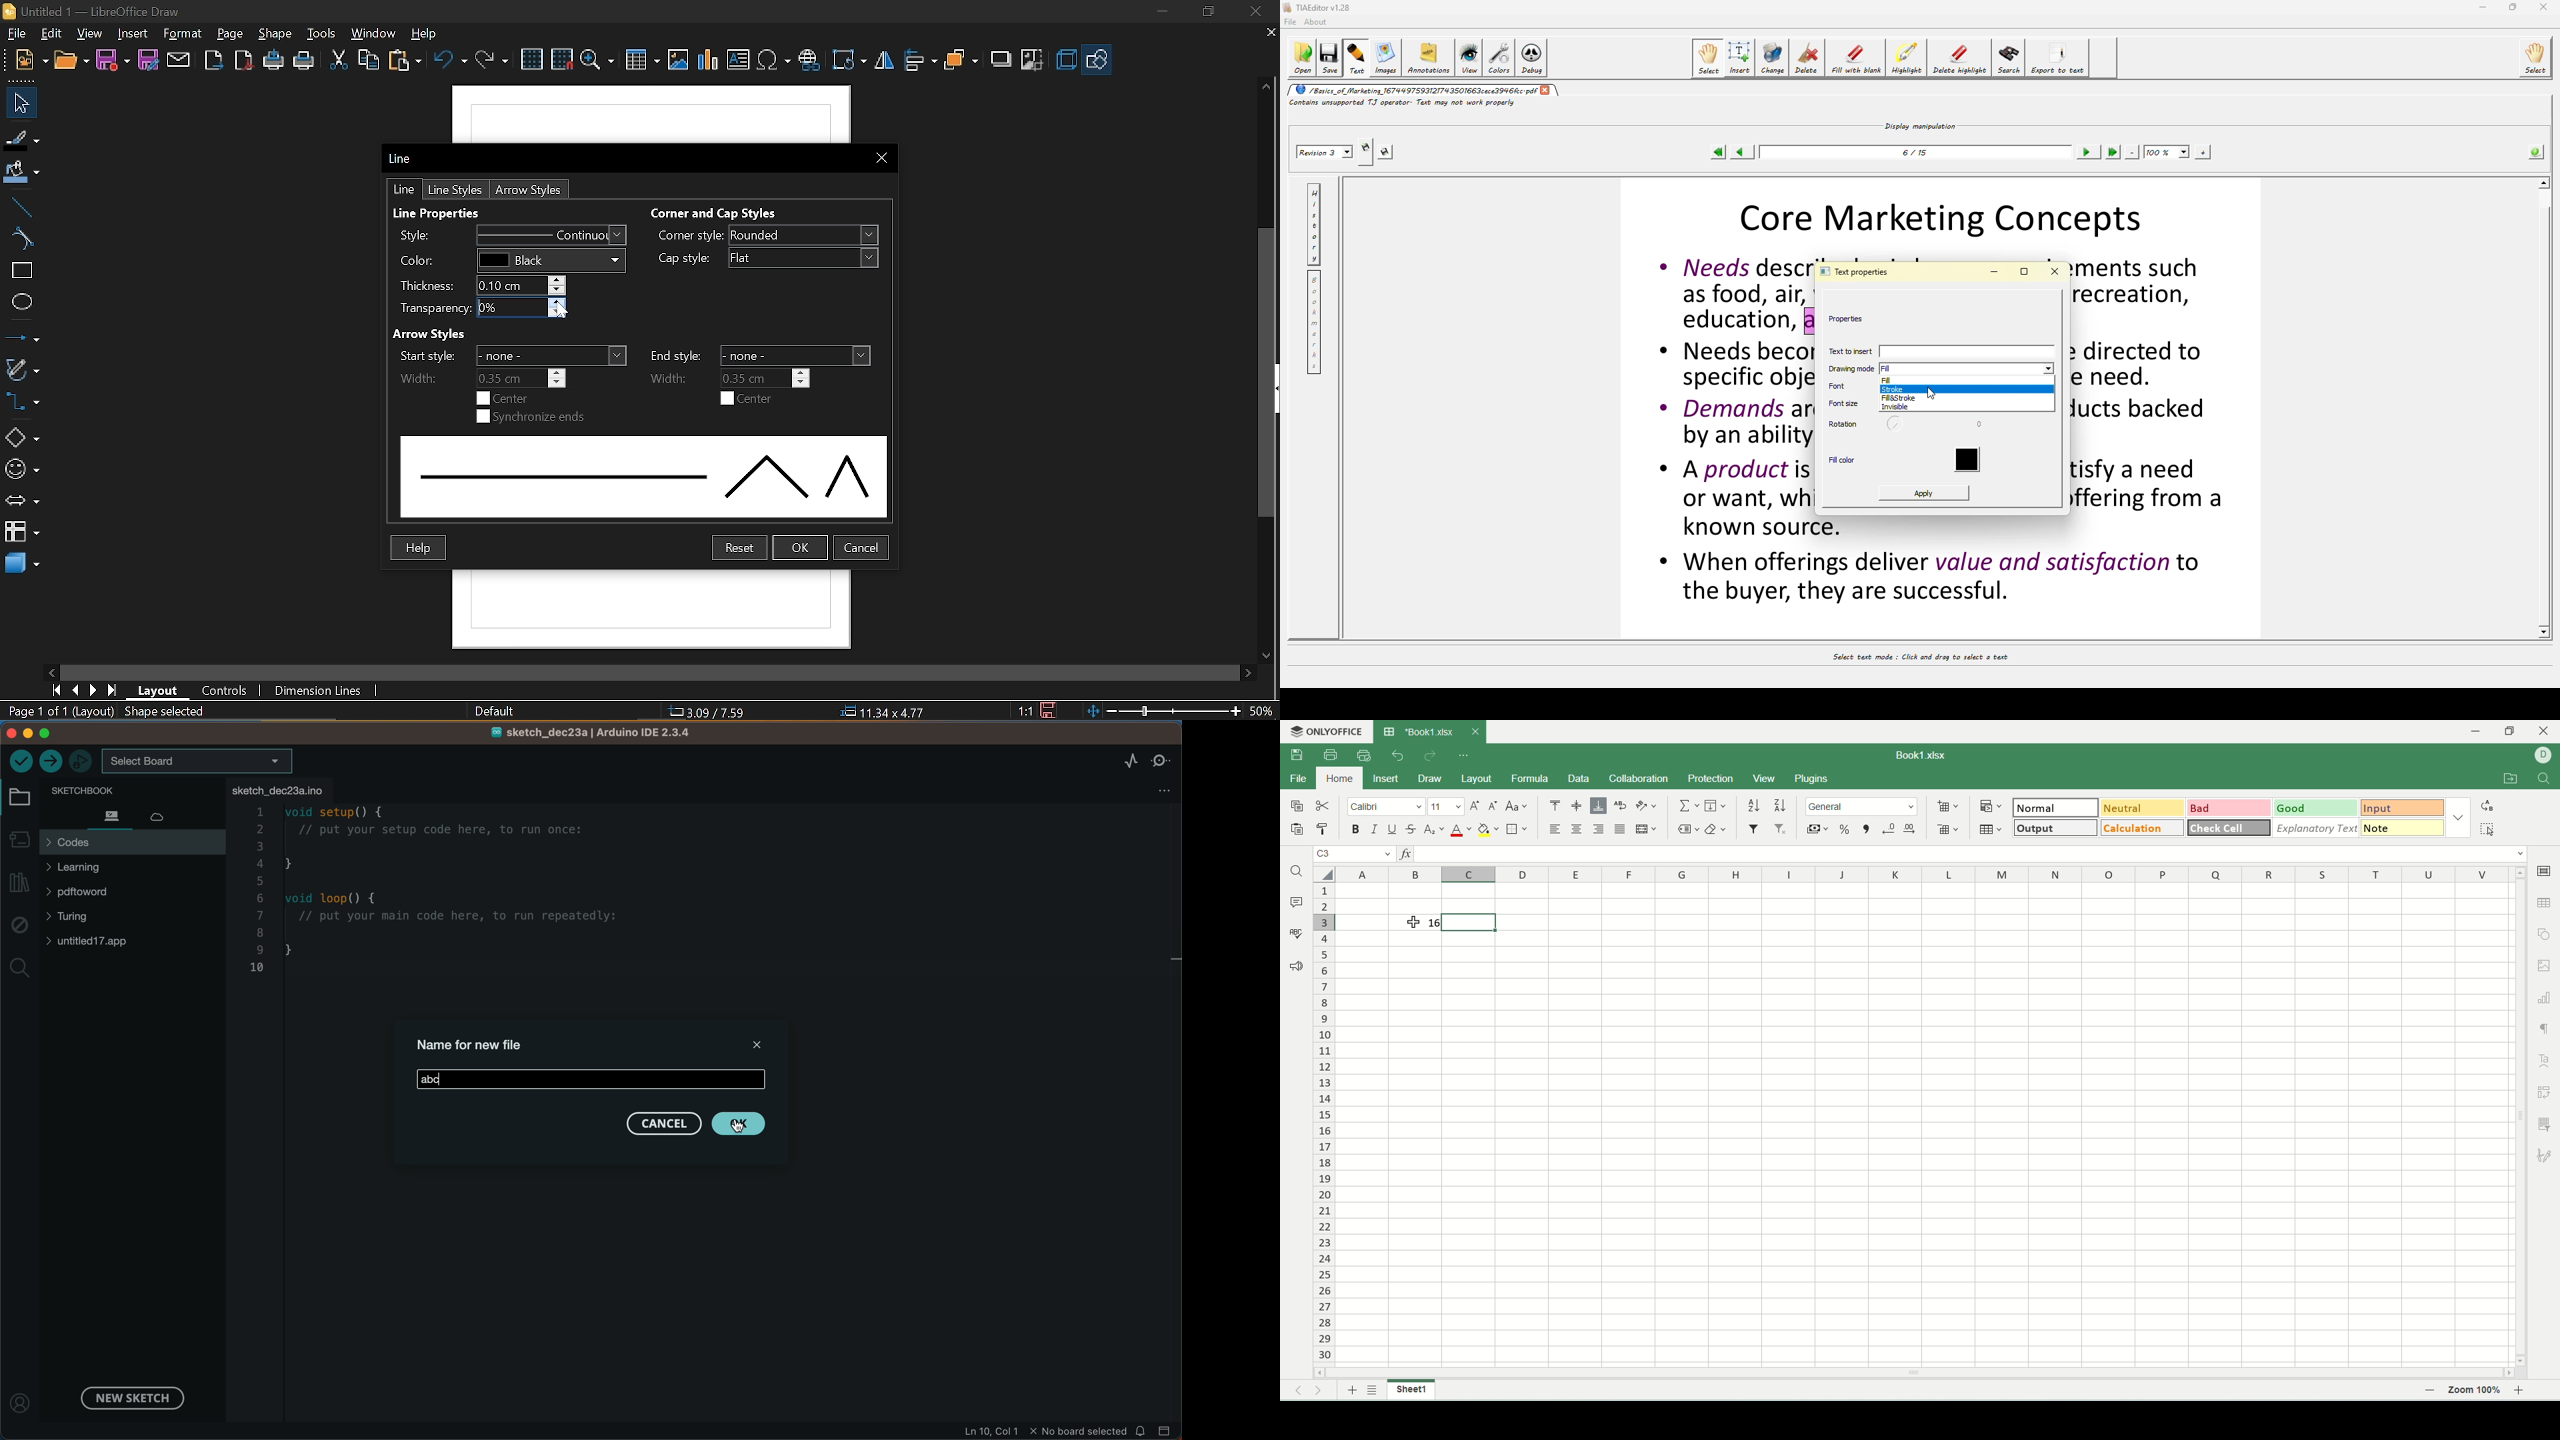 Image resolution: width=2576 pixels, height=1456 pixels. What do you see at coordinates (1325, 1124) in the screenshot?
I see `row number` at bounding box center [1325, 1124].